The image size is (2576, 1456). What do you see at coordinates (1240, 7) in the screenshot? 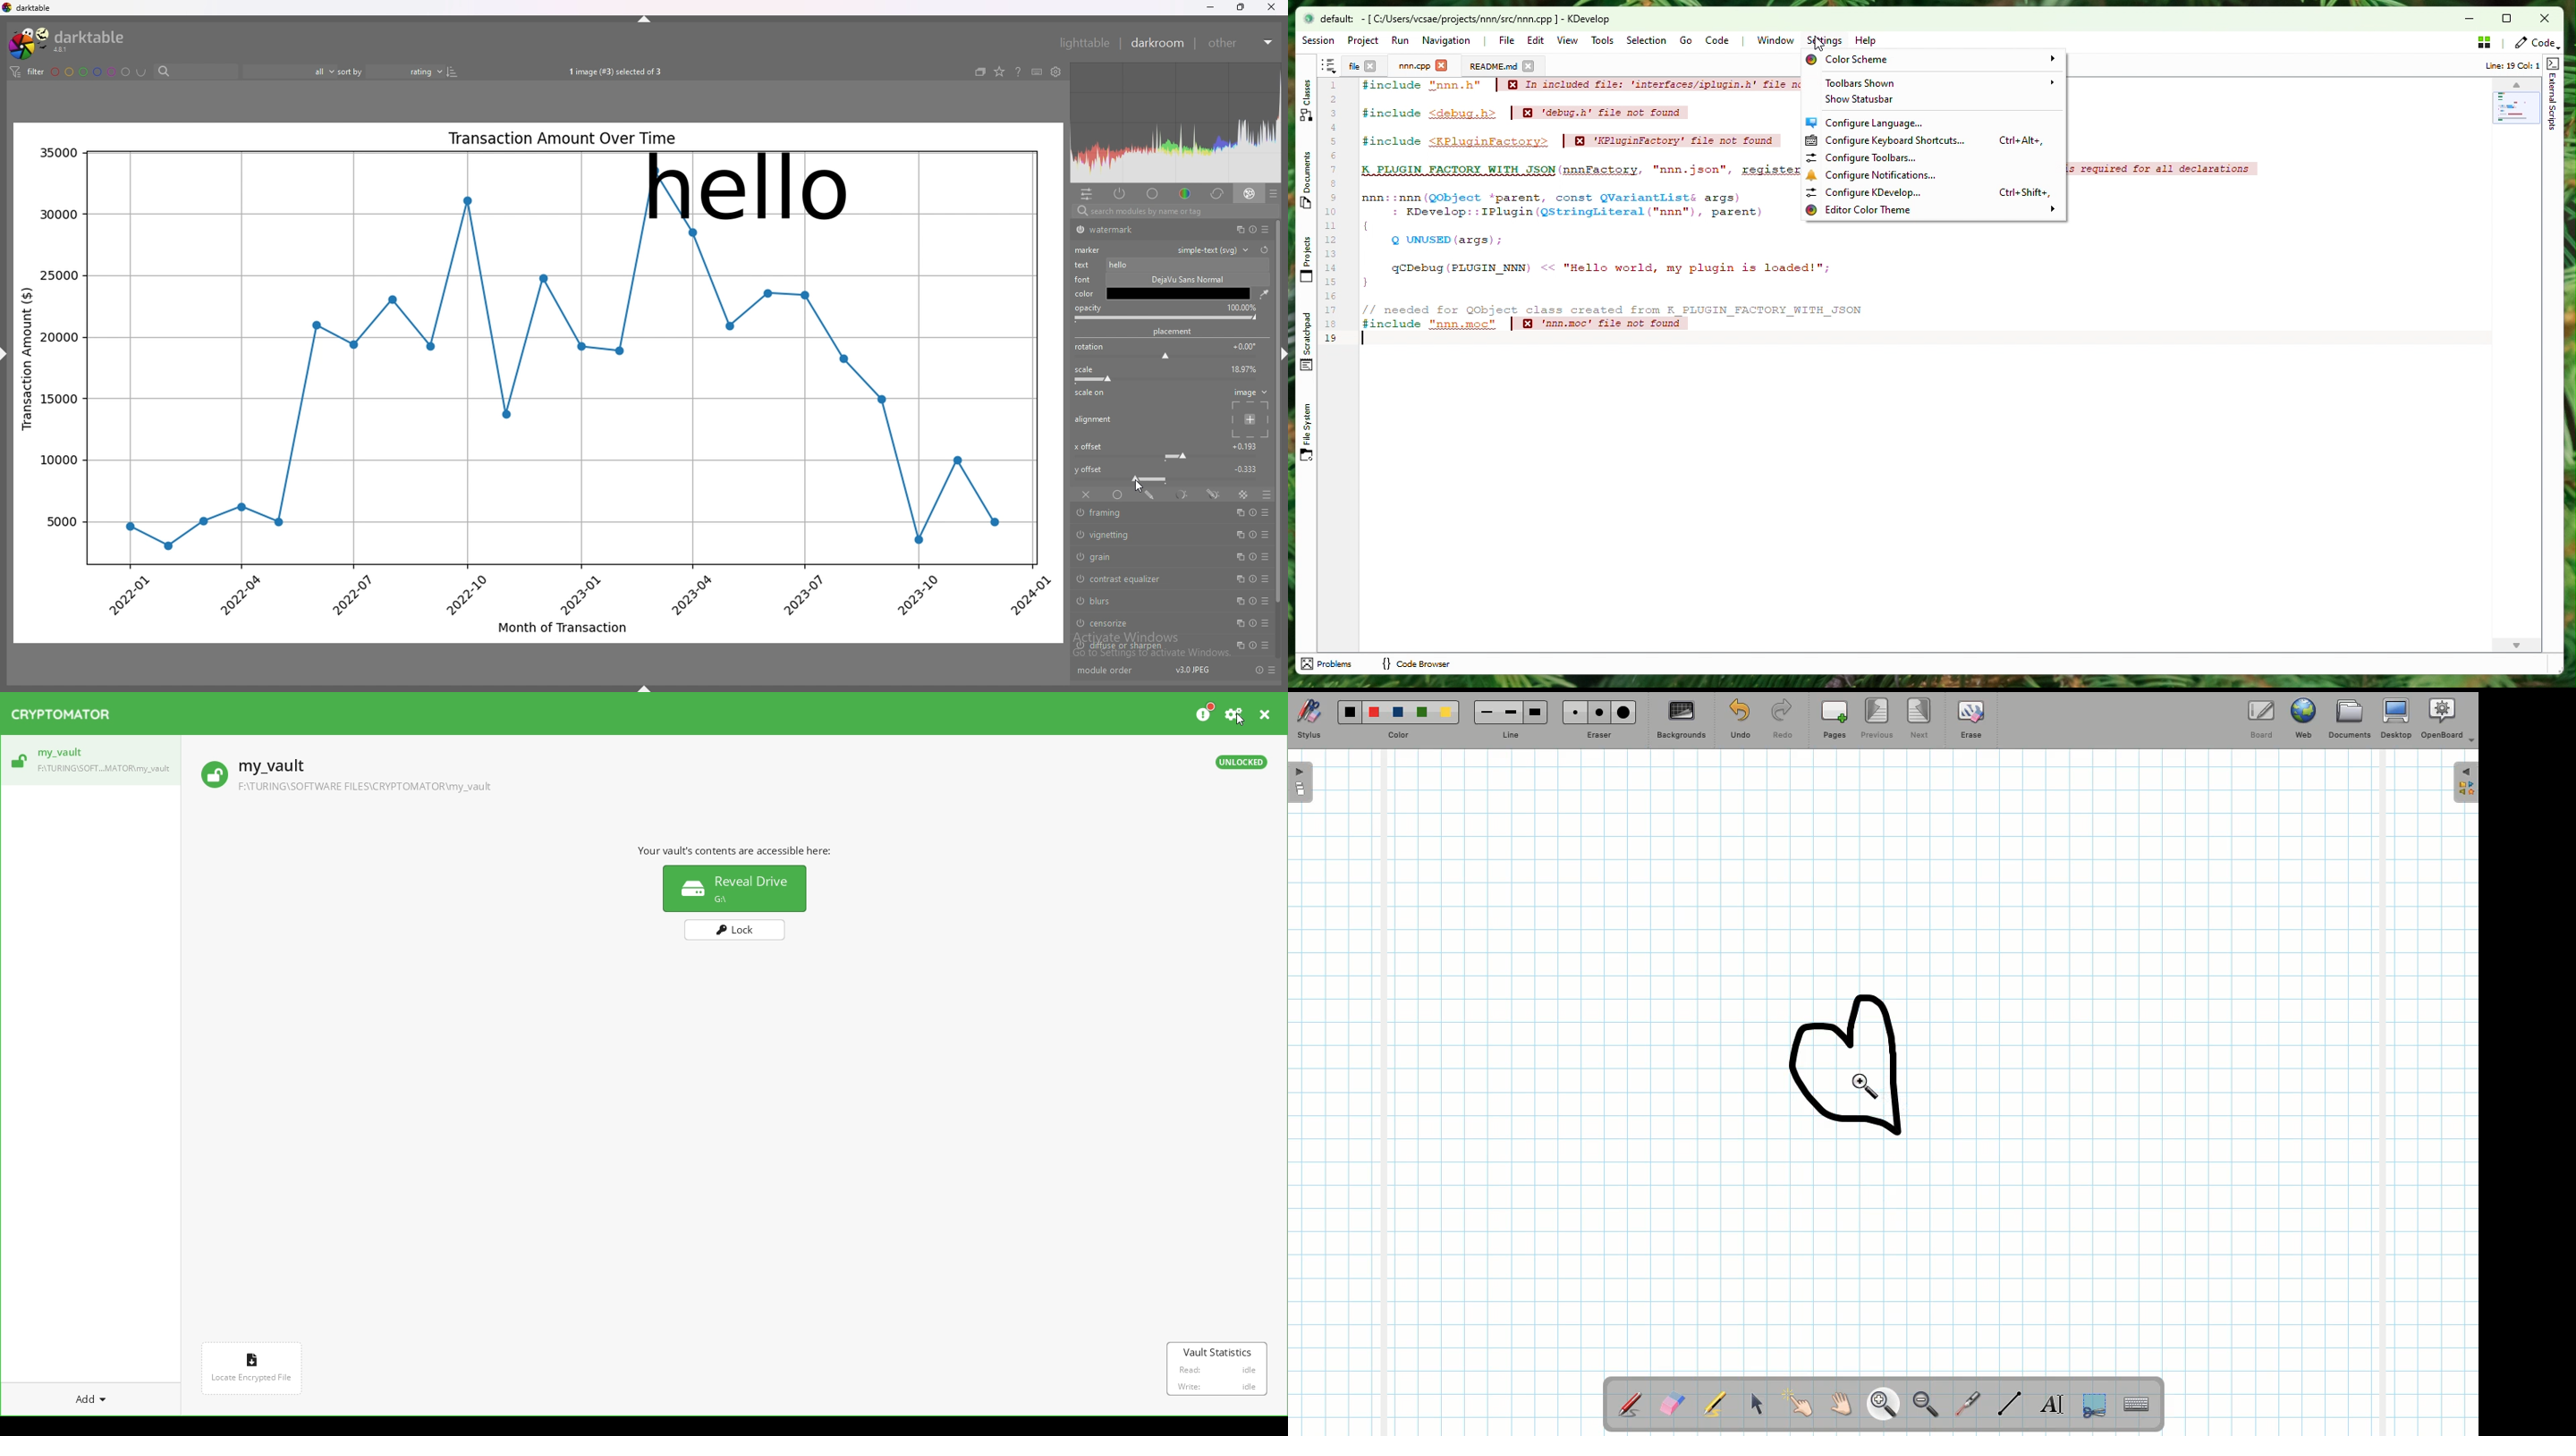
I see `resize` at bounding box center [1240, 7].